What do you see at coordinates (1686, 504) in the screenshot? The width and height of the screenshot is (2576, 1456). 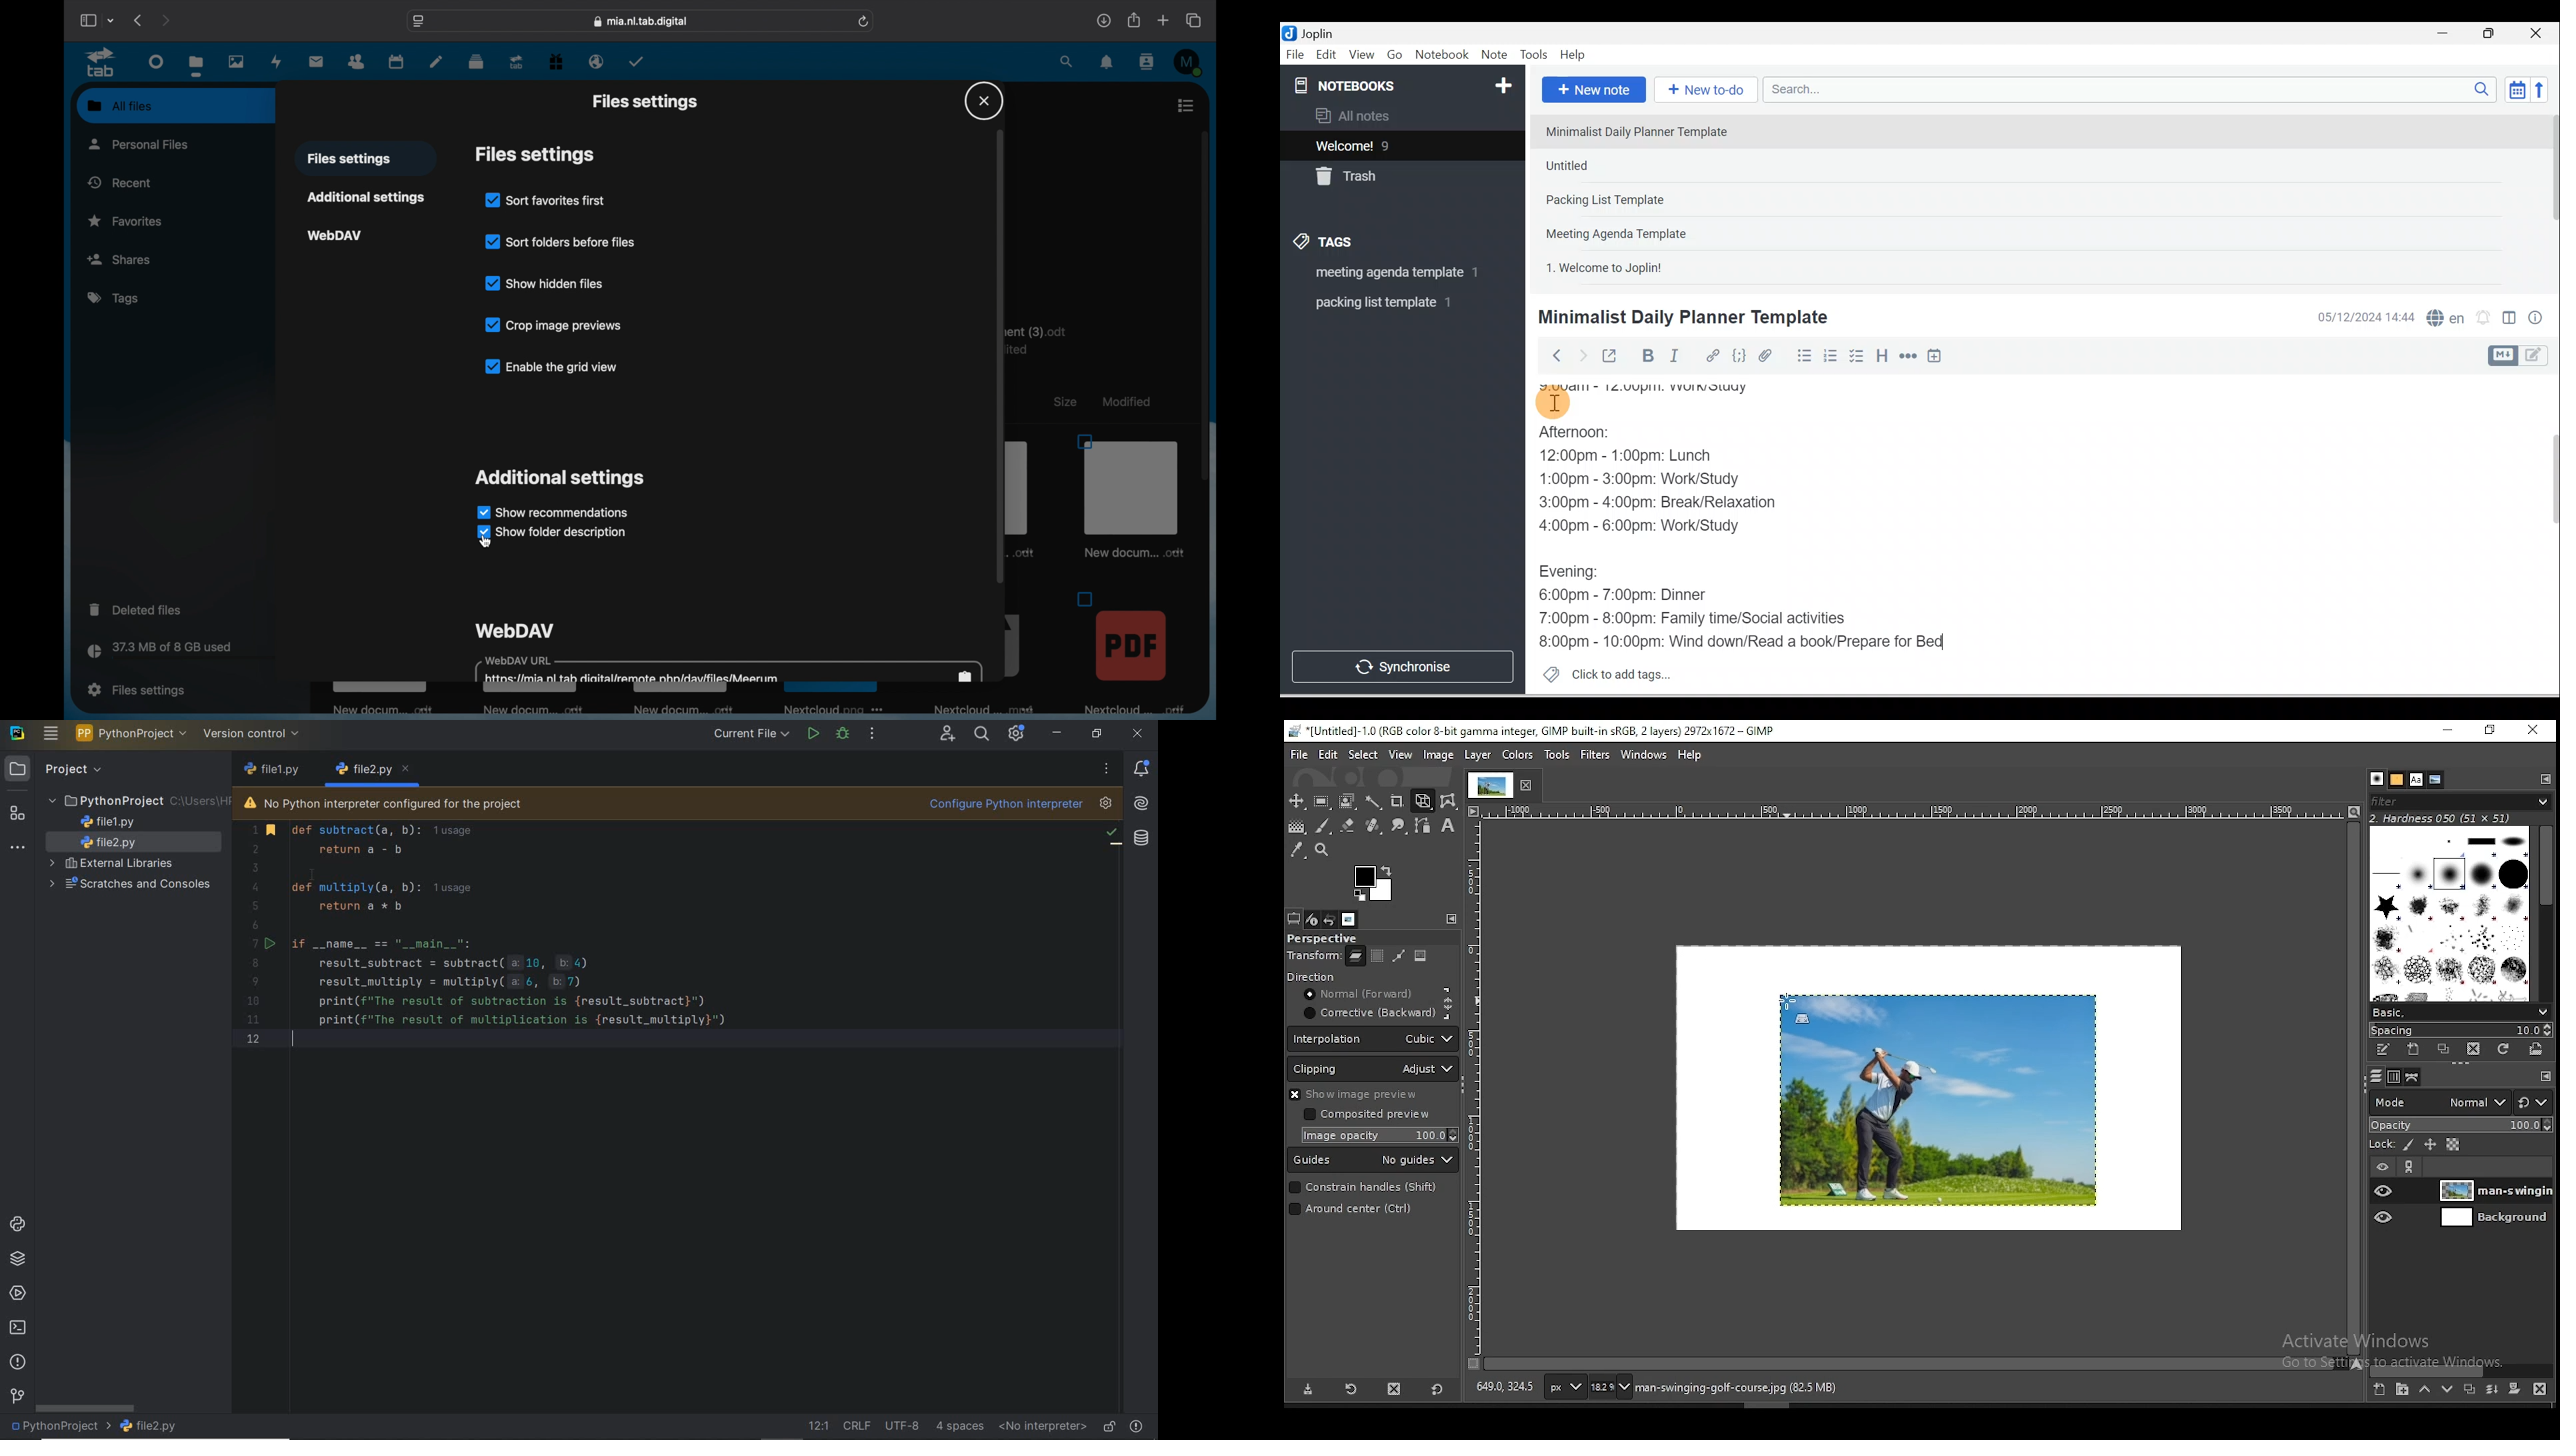 I see `3:00pm - 4:00pm: Break/Relaxation` at bounding box center [1686, 504].